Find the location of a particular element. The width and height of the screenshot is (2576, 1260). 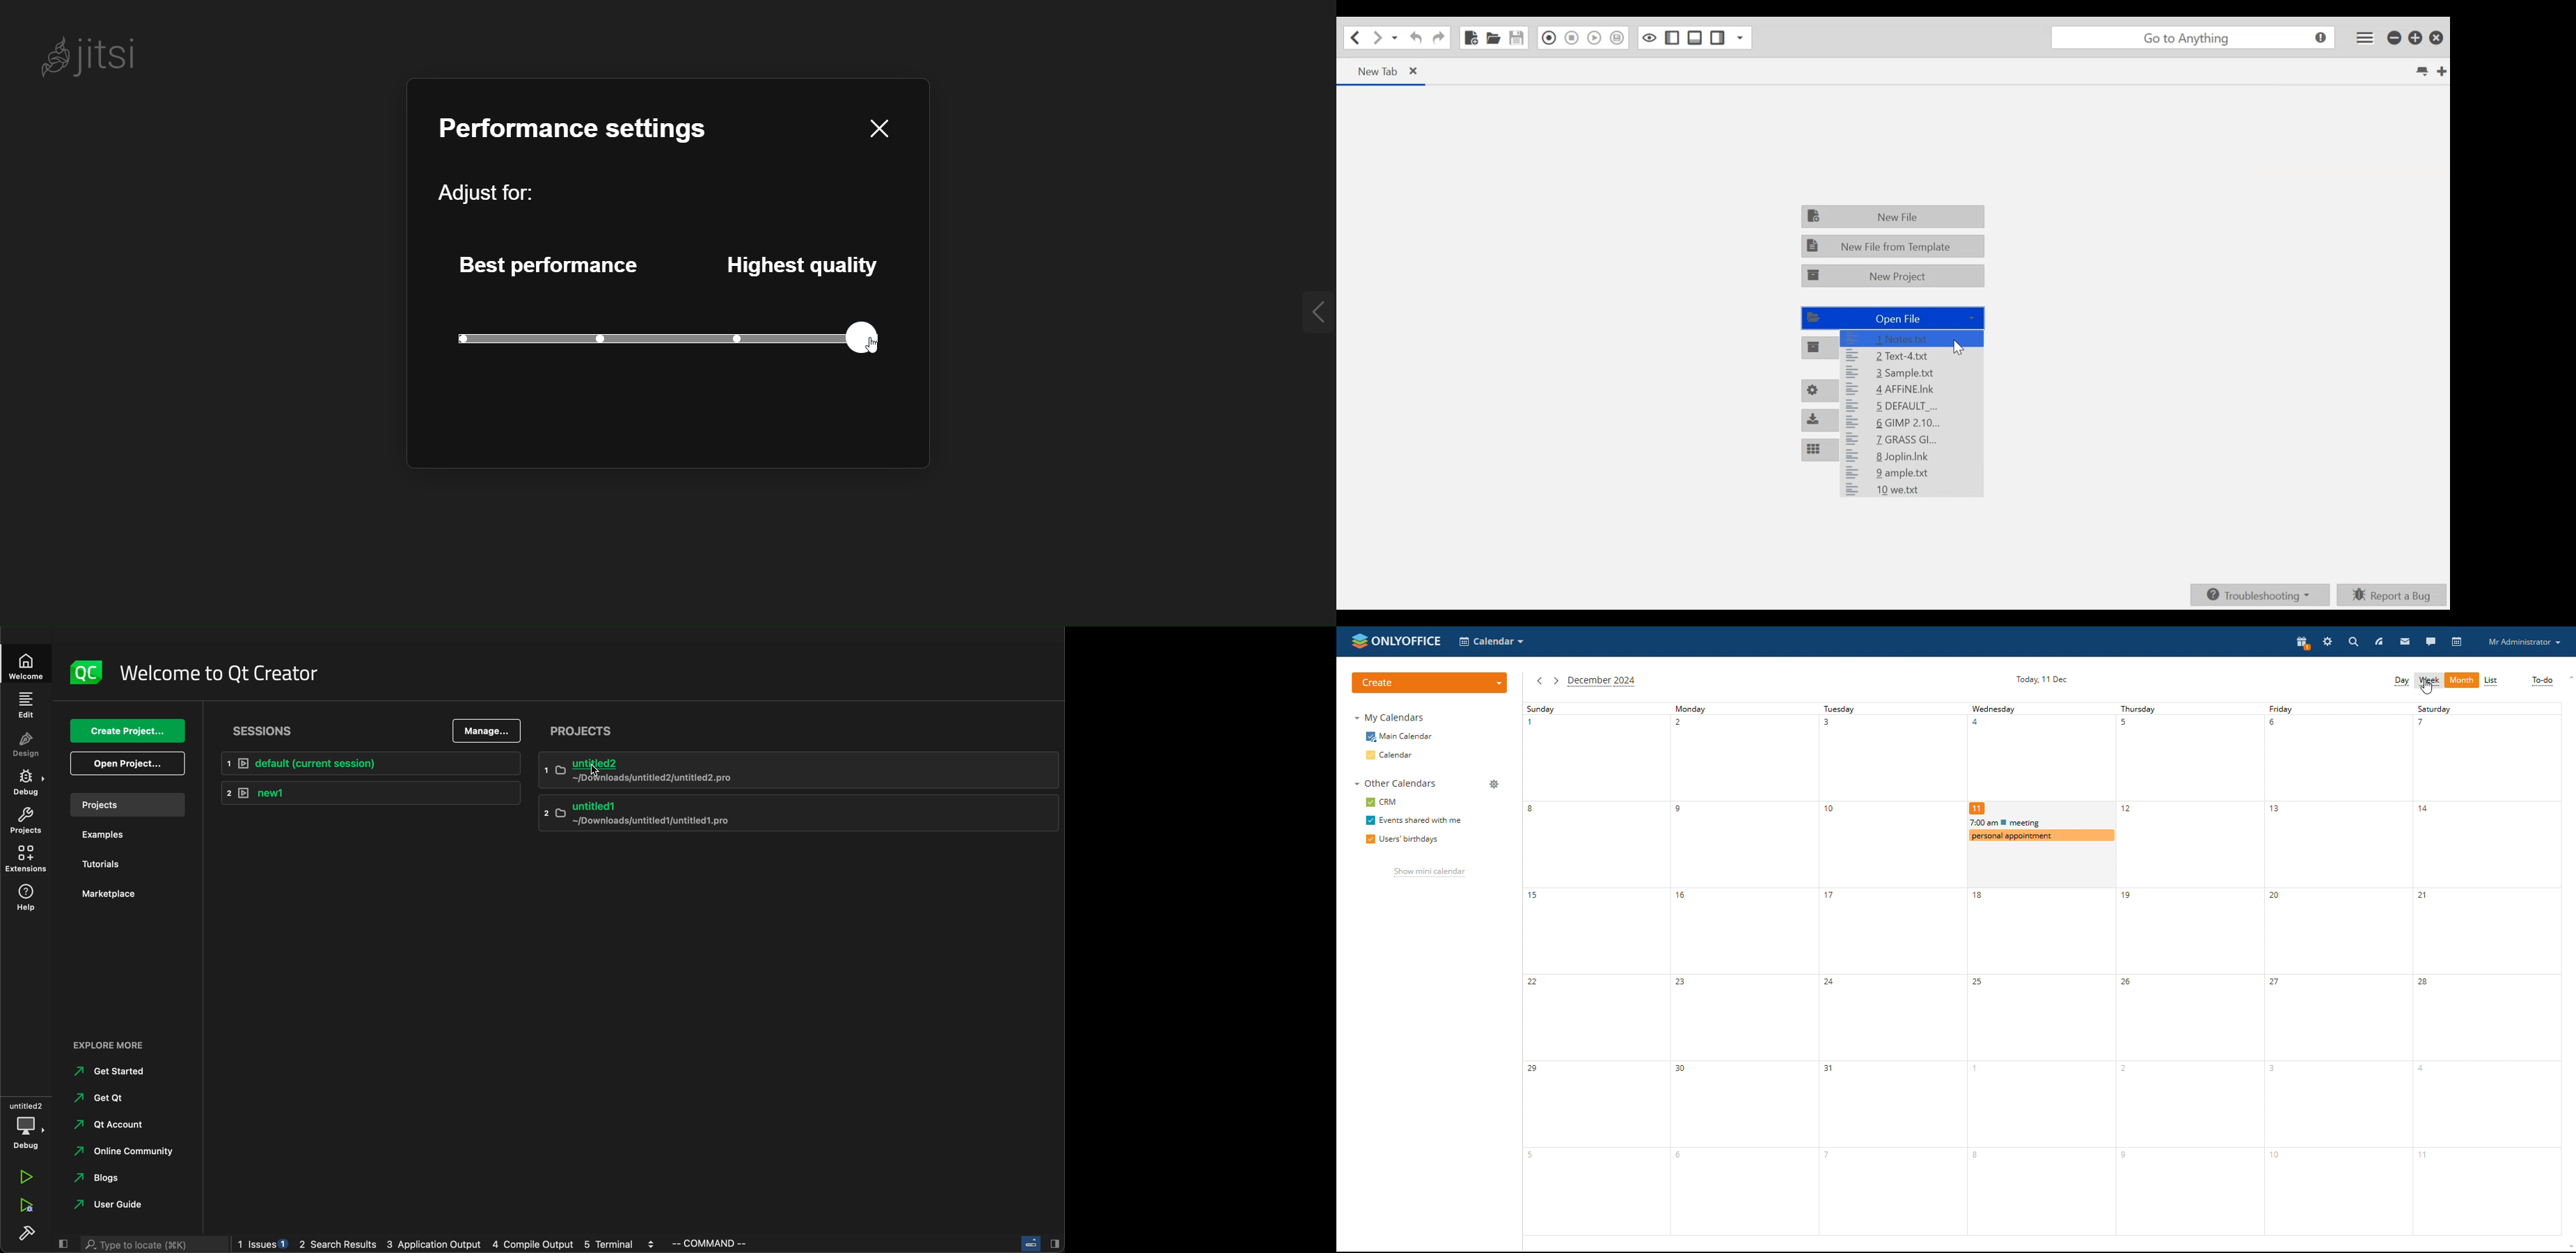

Recent locations is located at coordinates (1396, 37).